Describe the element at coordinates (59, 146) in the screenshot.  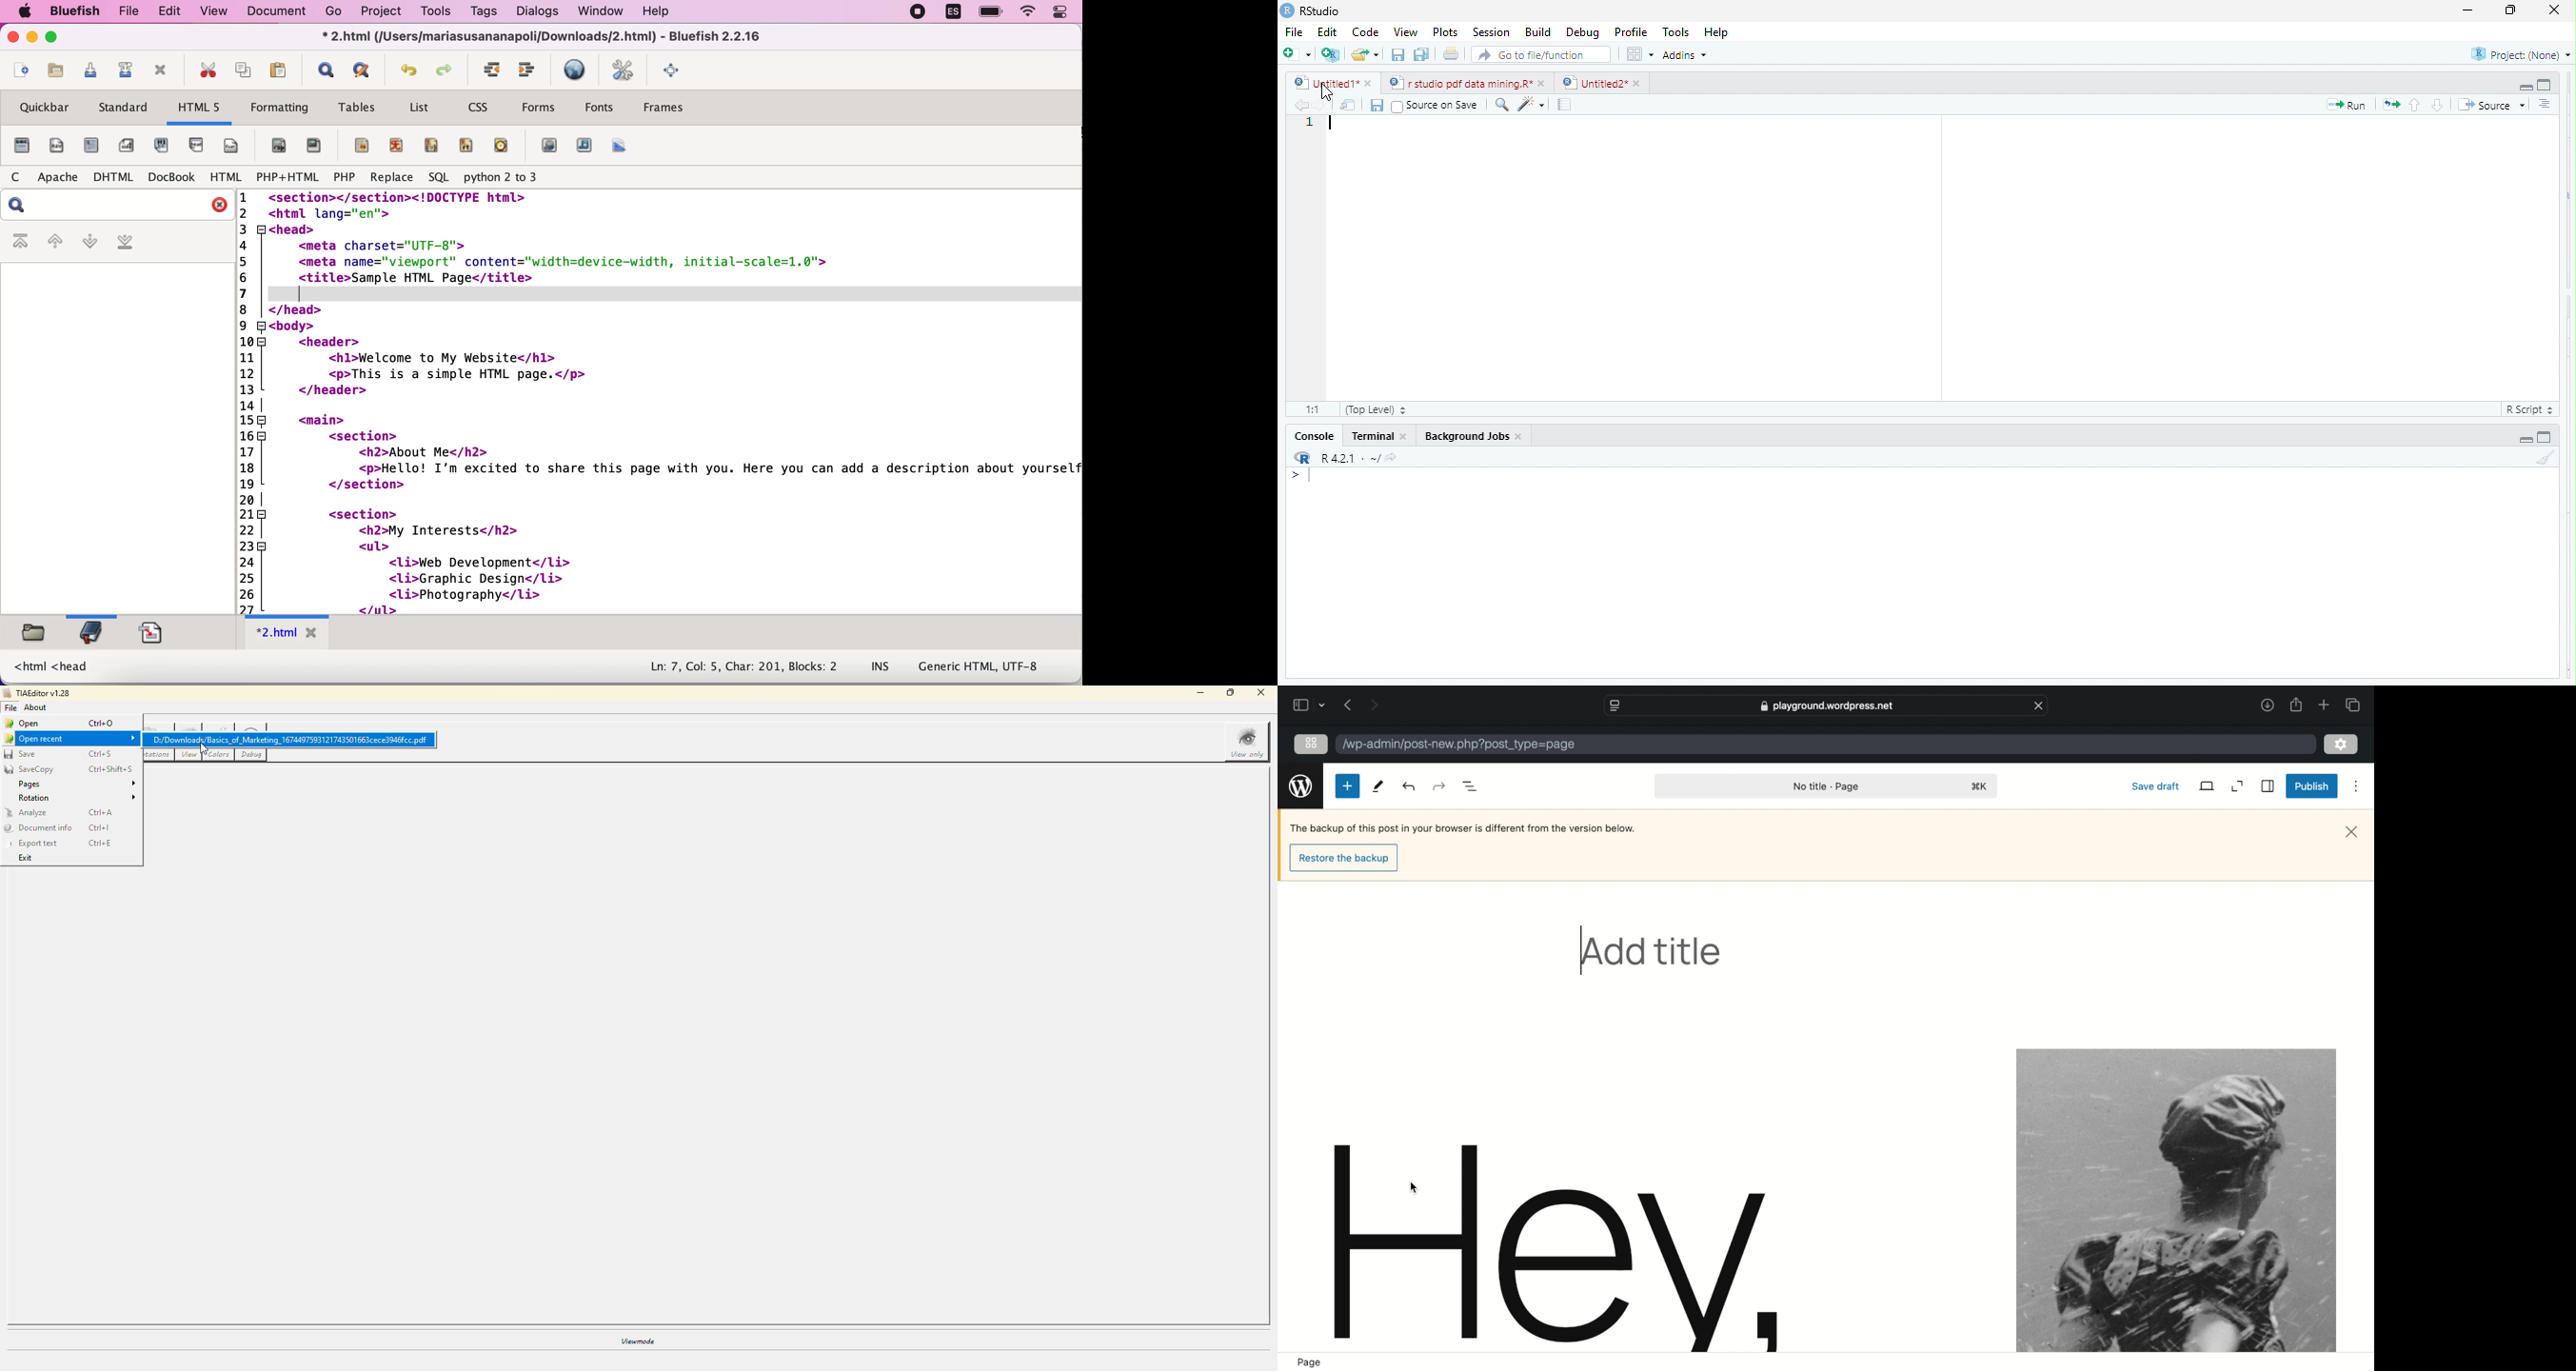
I see `nav` at that location.